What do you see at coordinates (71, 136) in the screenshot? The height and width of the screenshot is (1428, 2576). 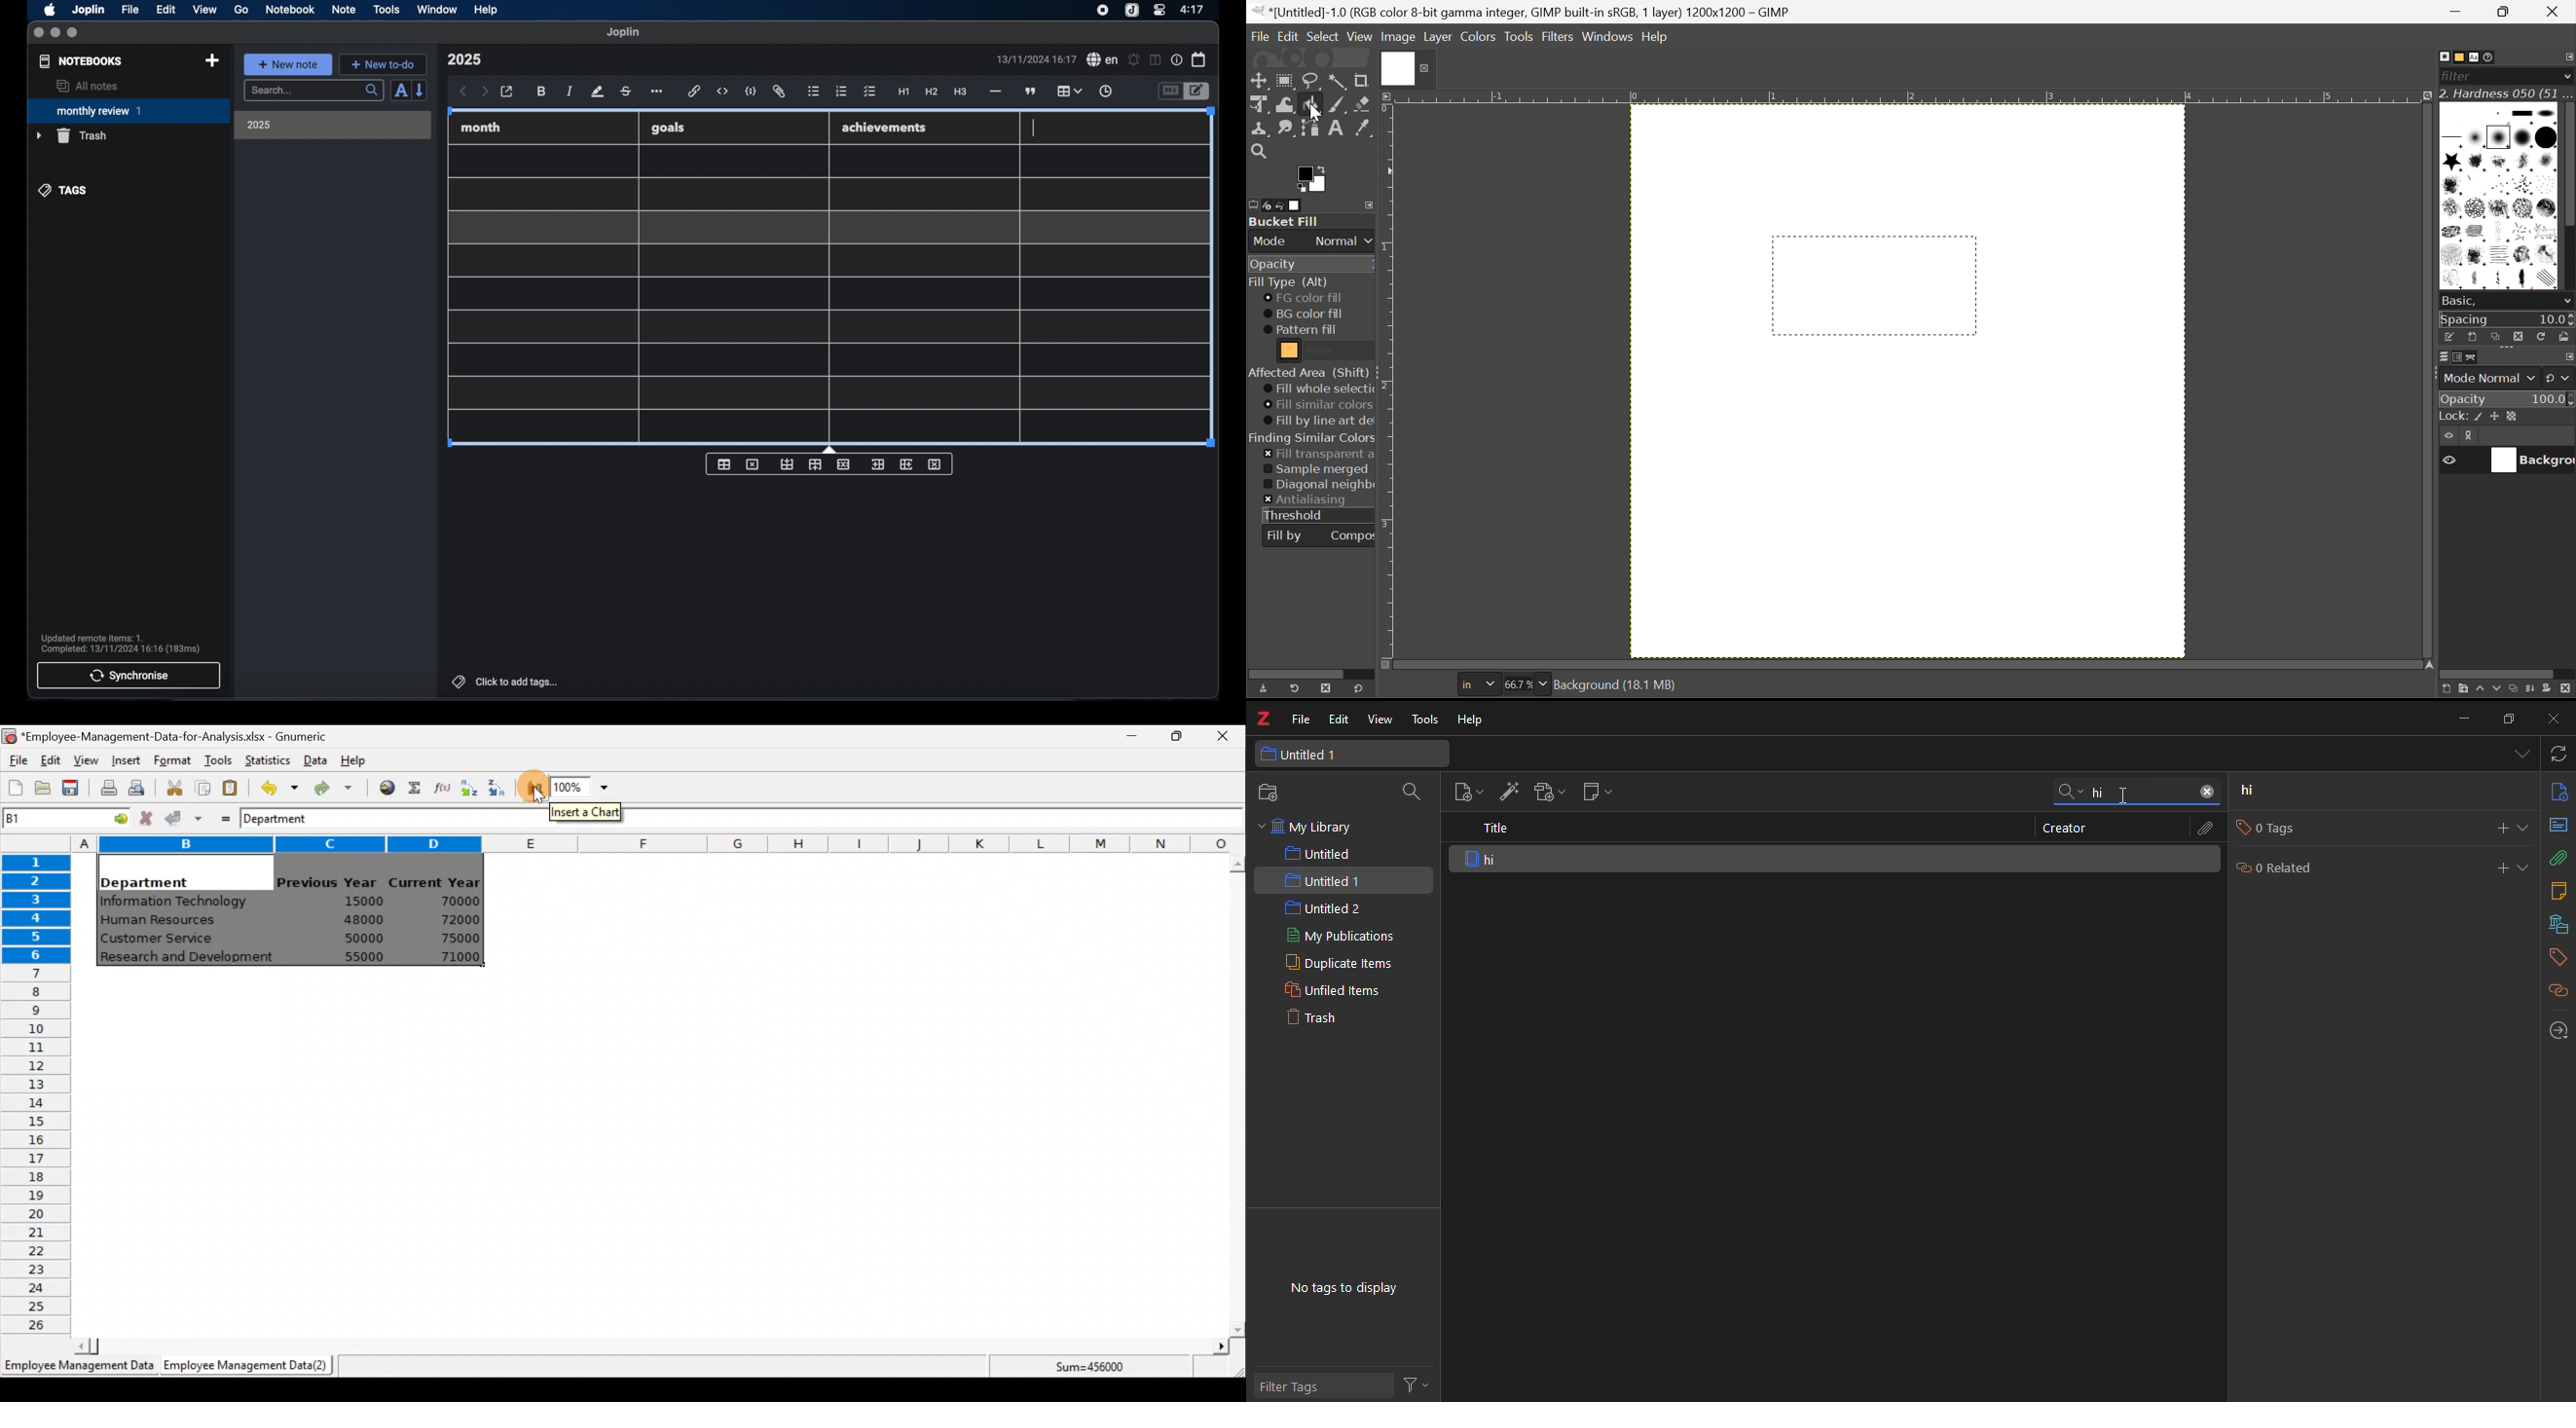 I see `trash` at bounding box center [71, 136].